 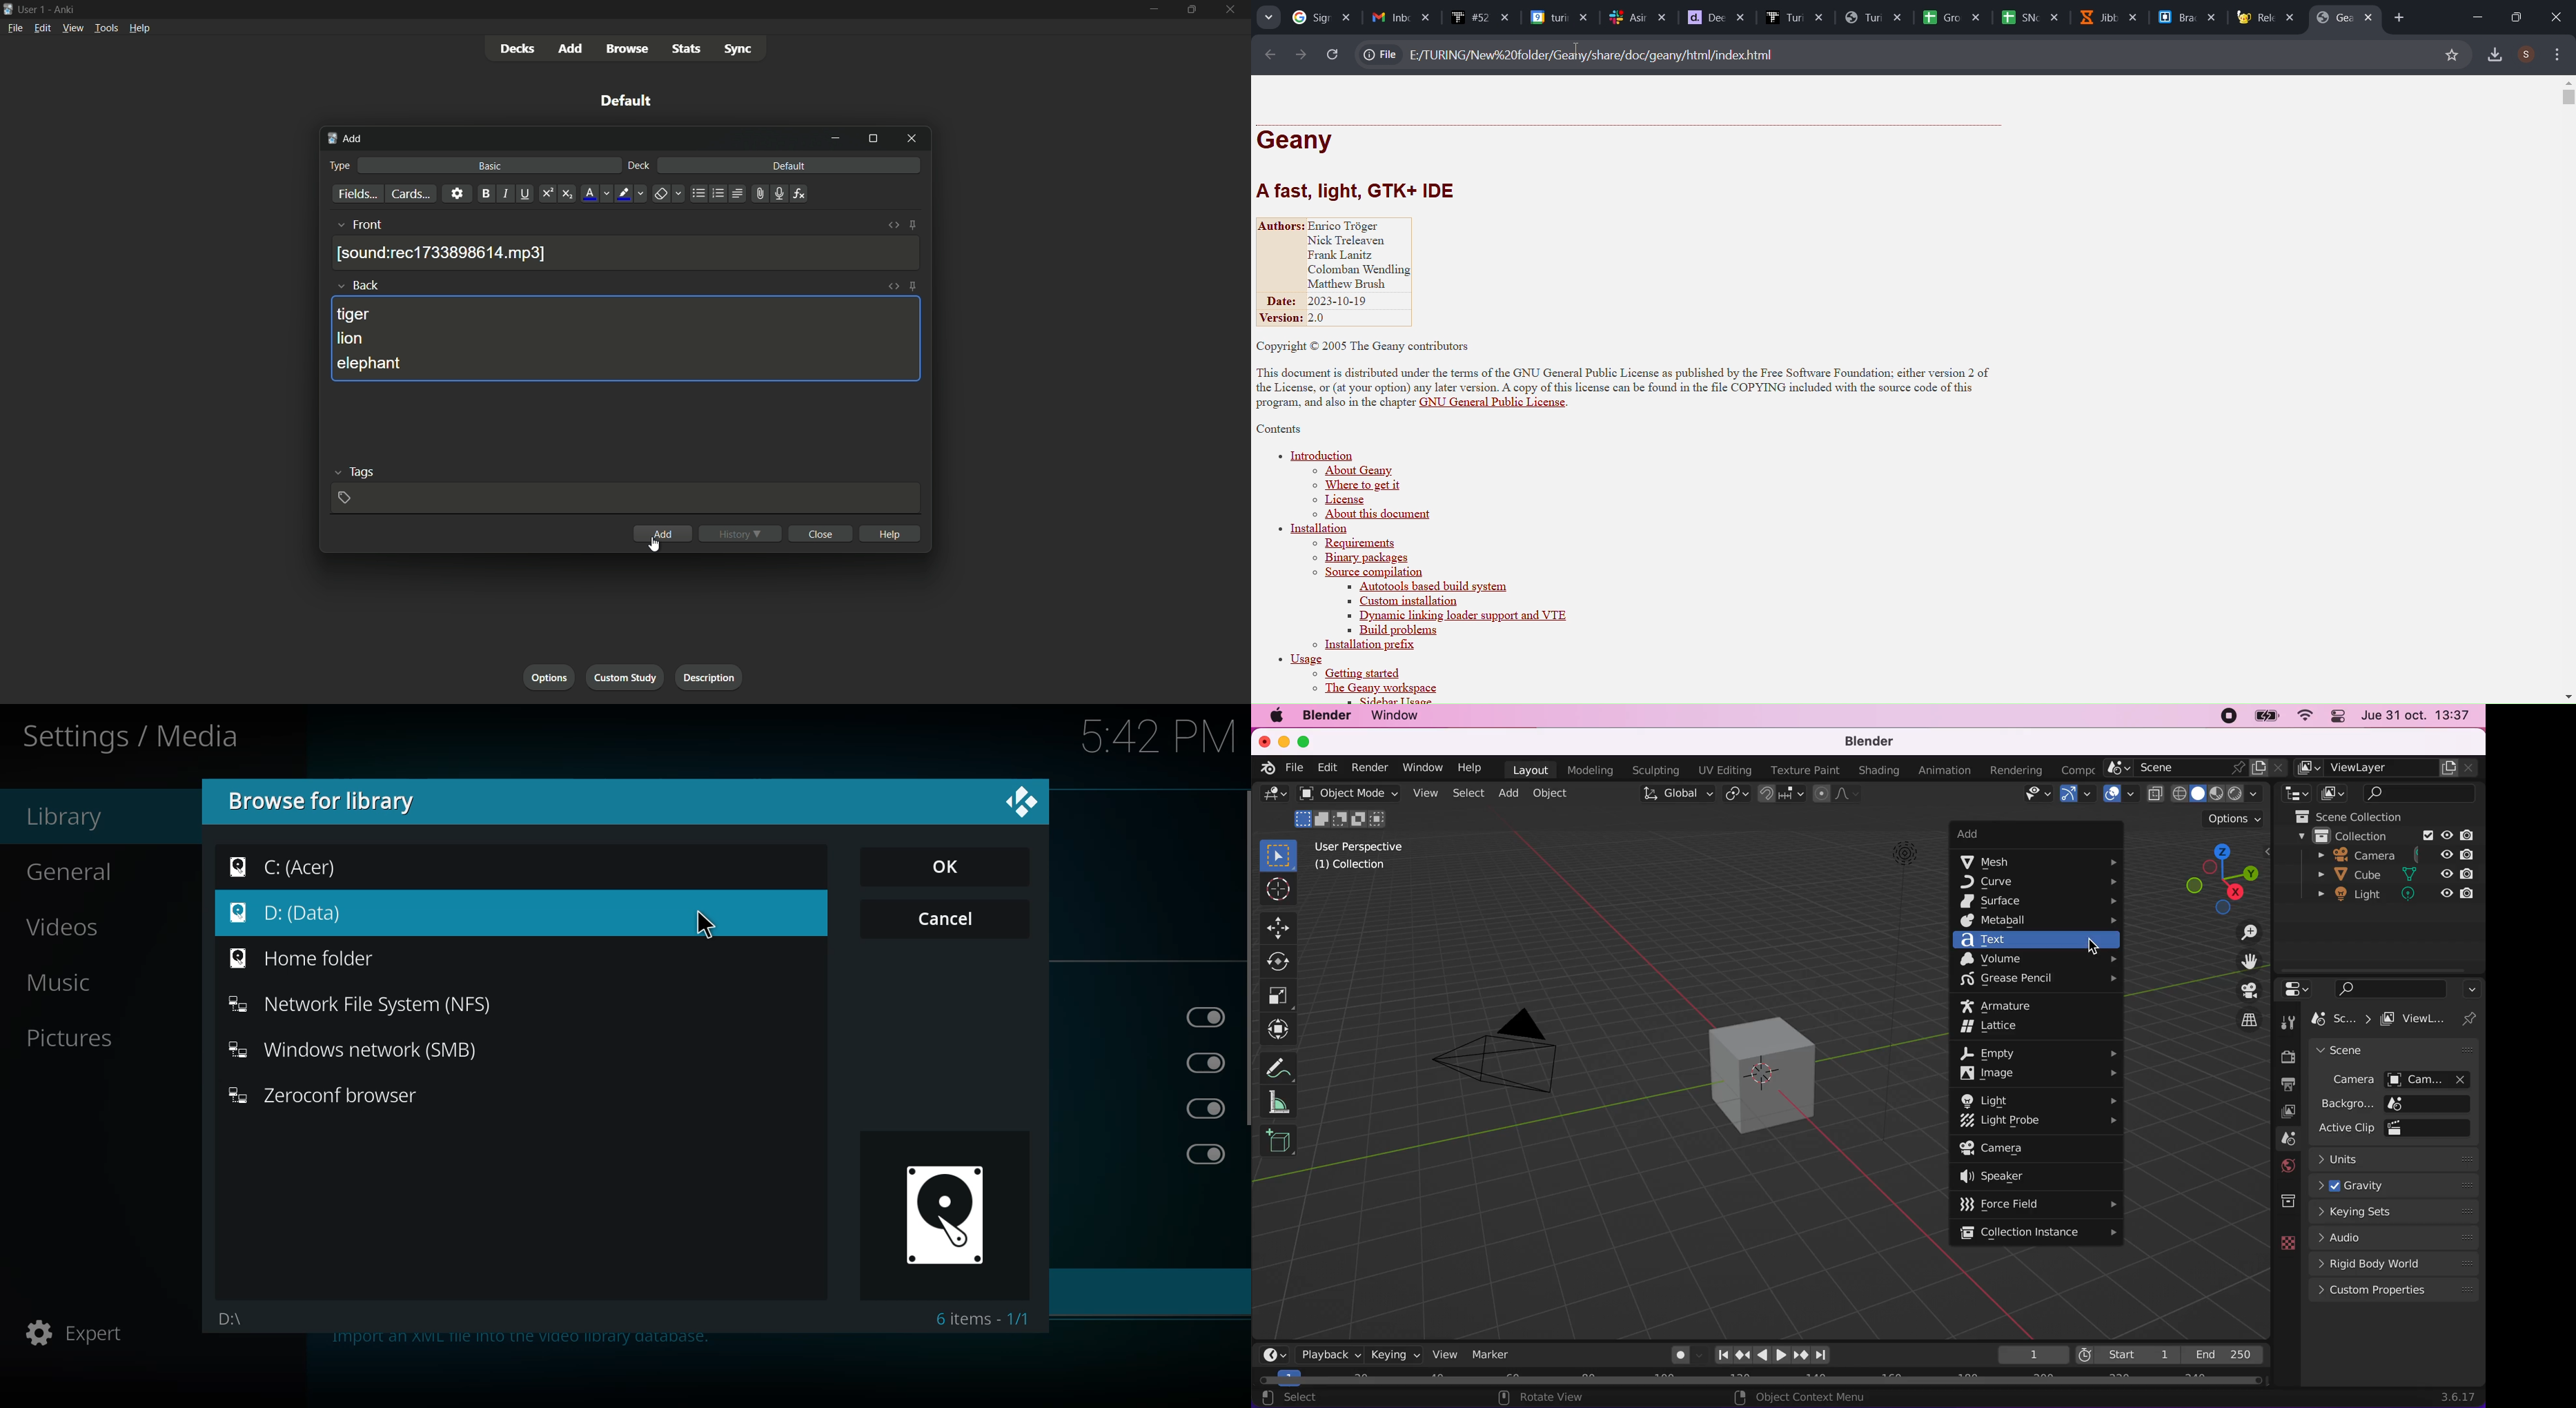 I want to click on user perspective (1) collection, so click(x=1367, y=857).